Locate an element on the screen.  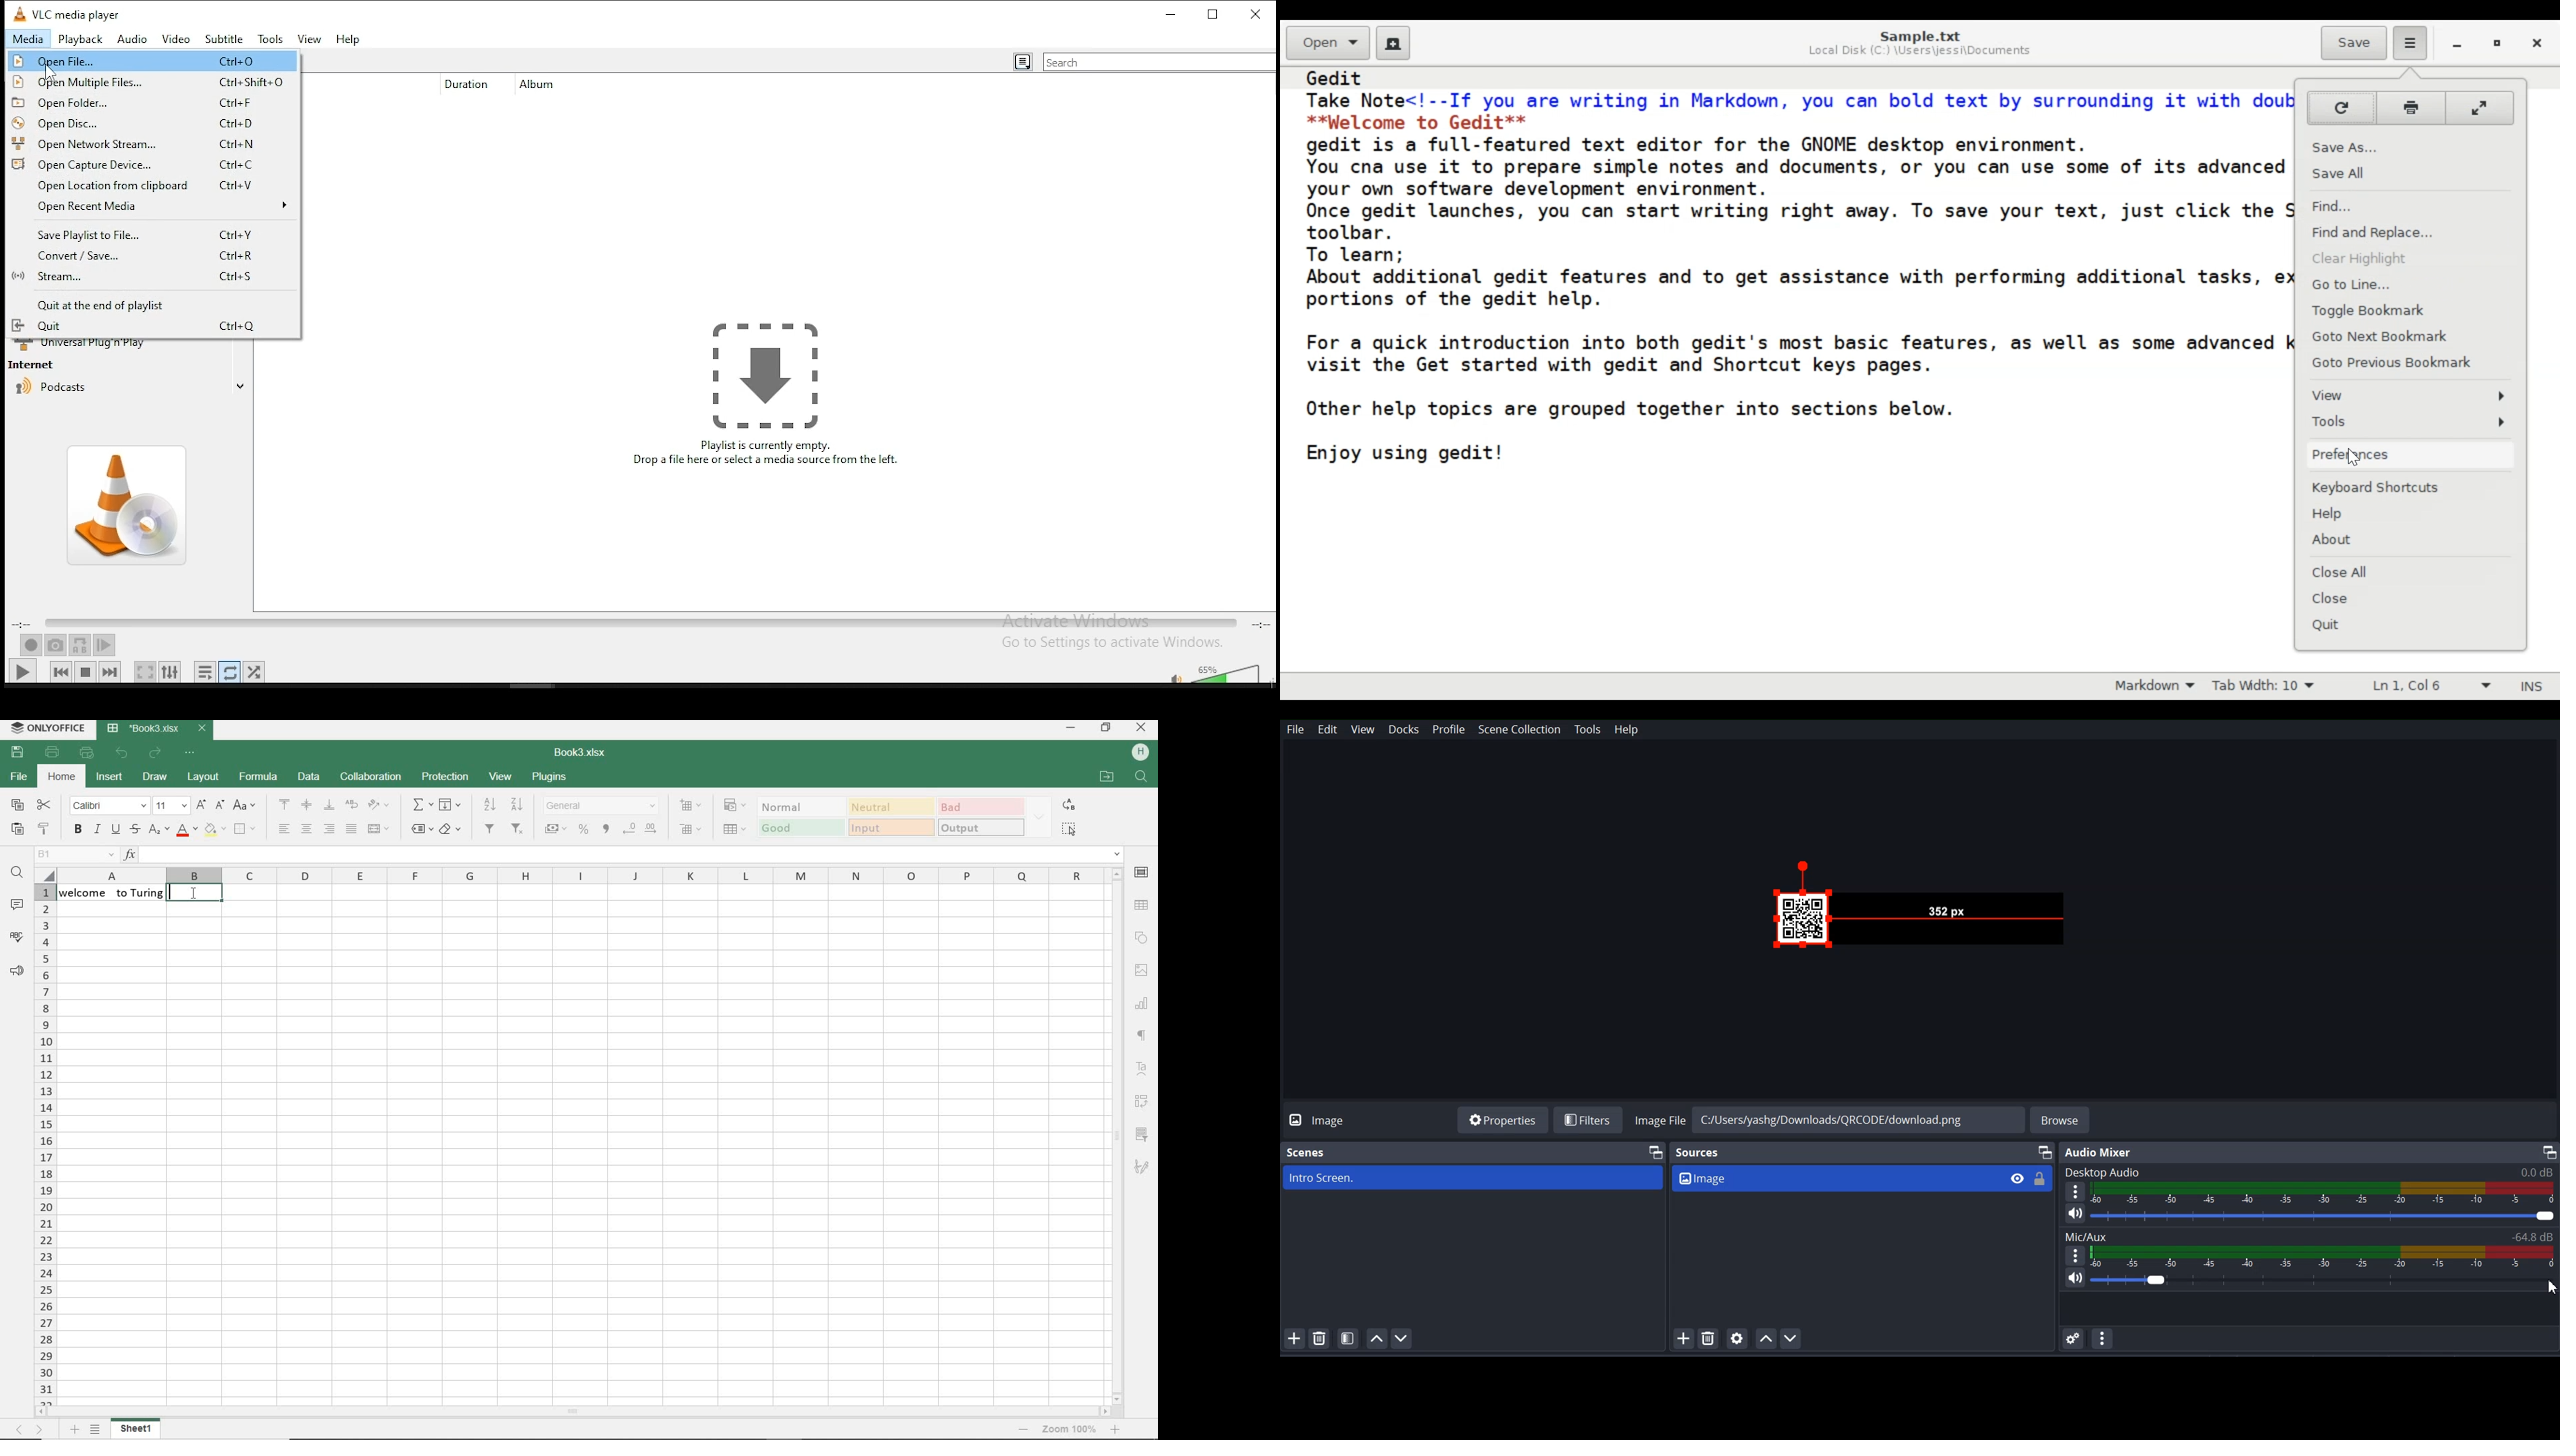
Scene Collection is located at coordinates (1519, 729).